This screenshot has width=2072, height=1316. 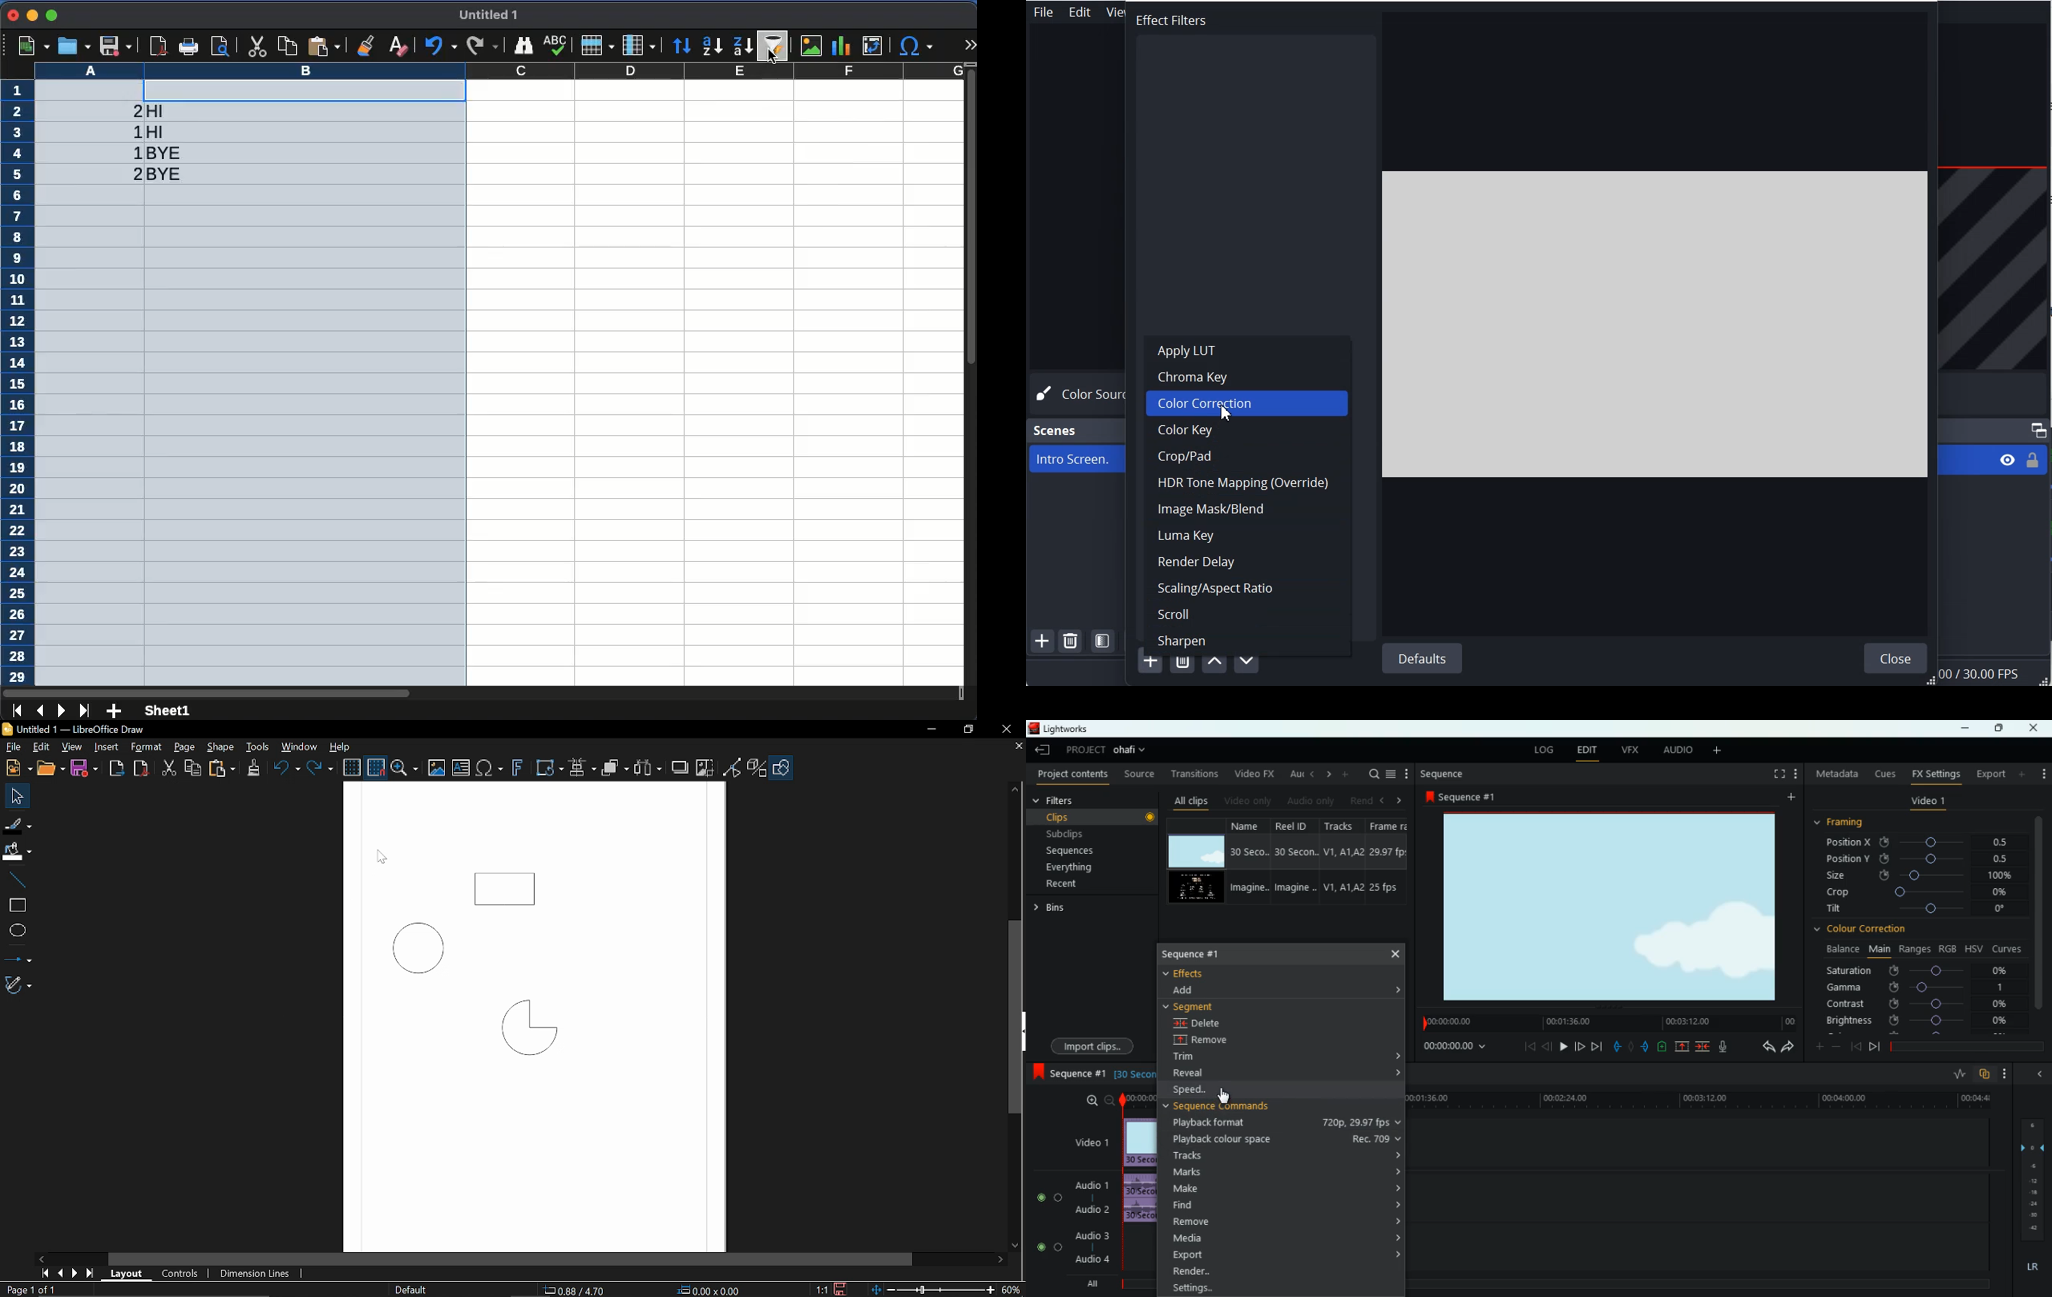 I want to click on Add Filter, so click(x=1150, y=665).